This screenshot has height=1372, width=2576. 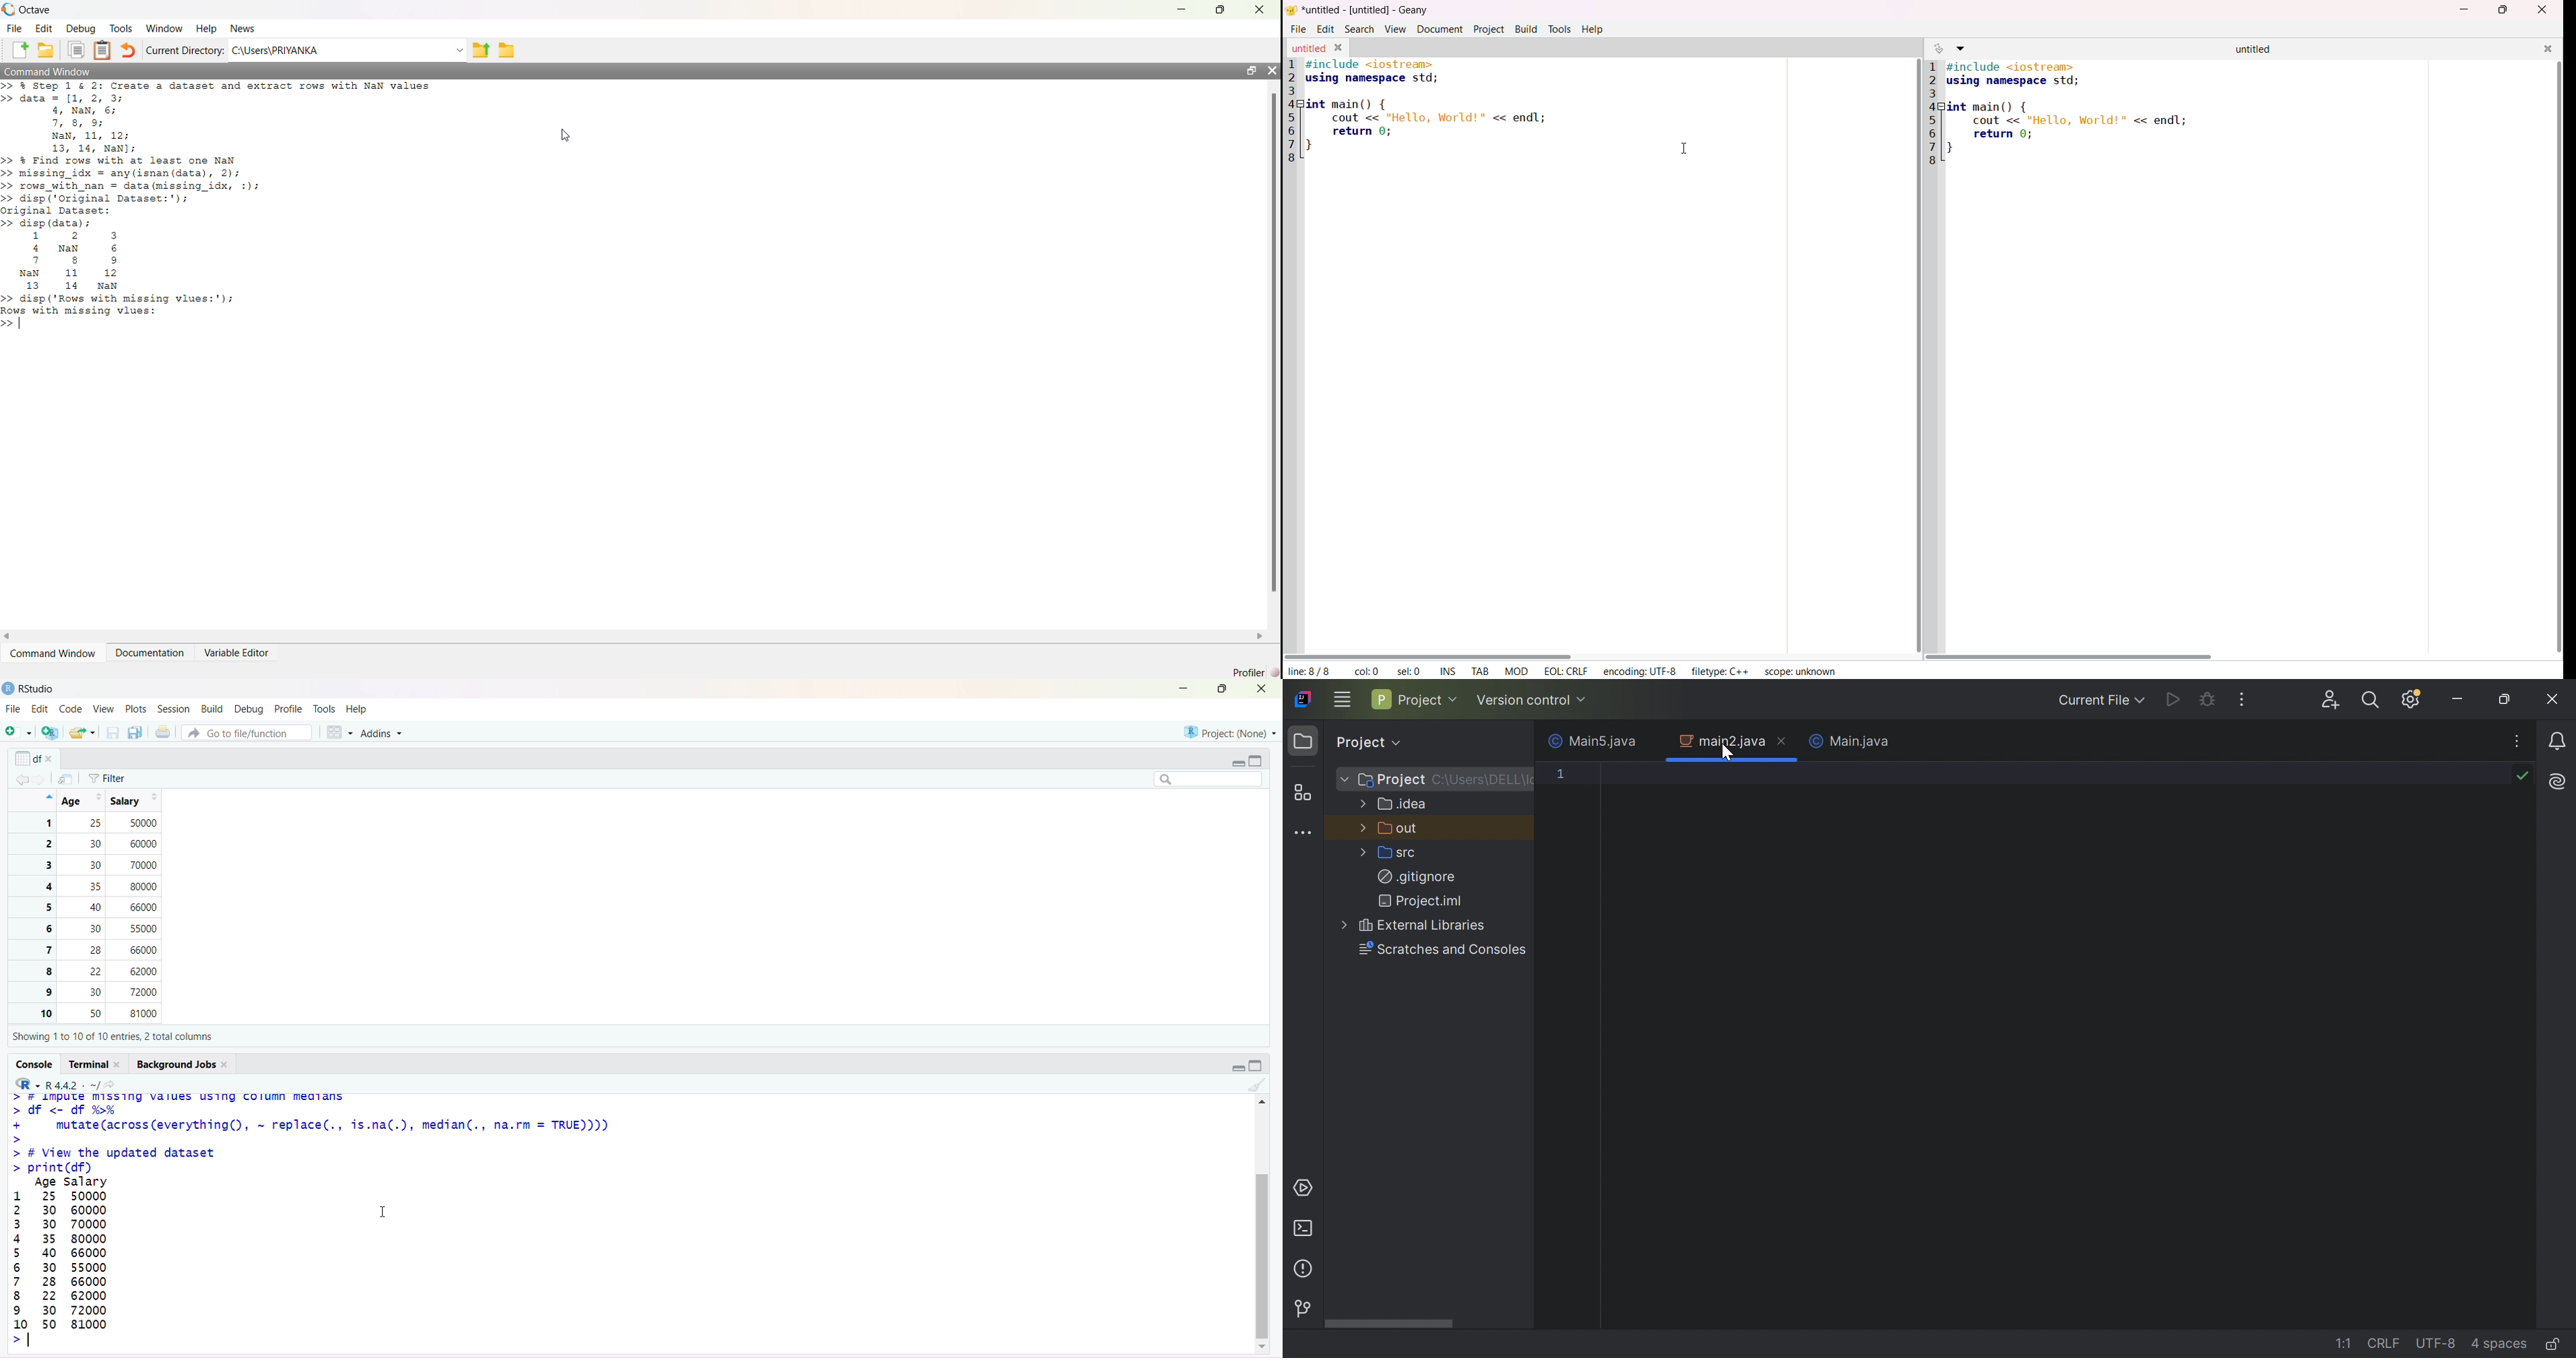 What do you see at coordinates (1783, 740) in the screenshot?
I see `Close` at bounding box center [1783, 740].